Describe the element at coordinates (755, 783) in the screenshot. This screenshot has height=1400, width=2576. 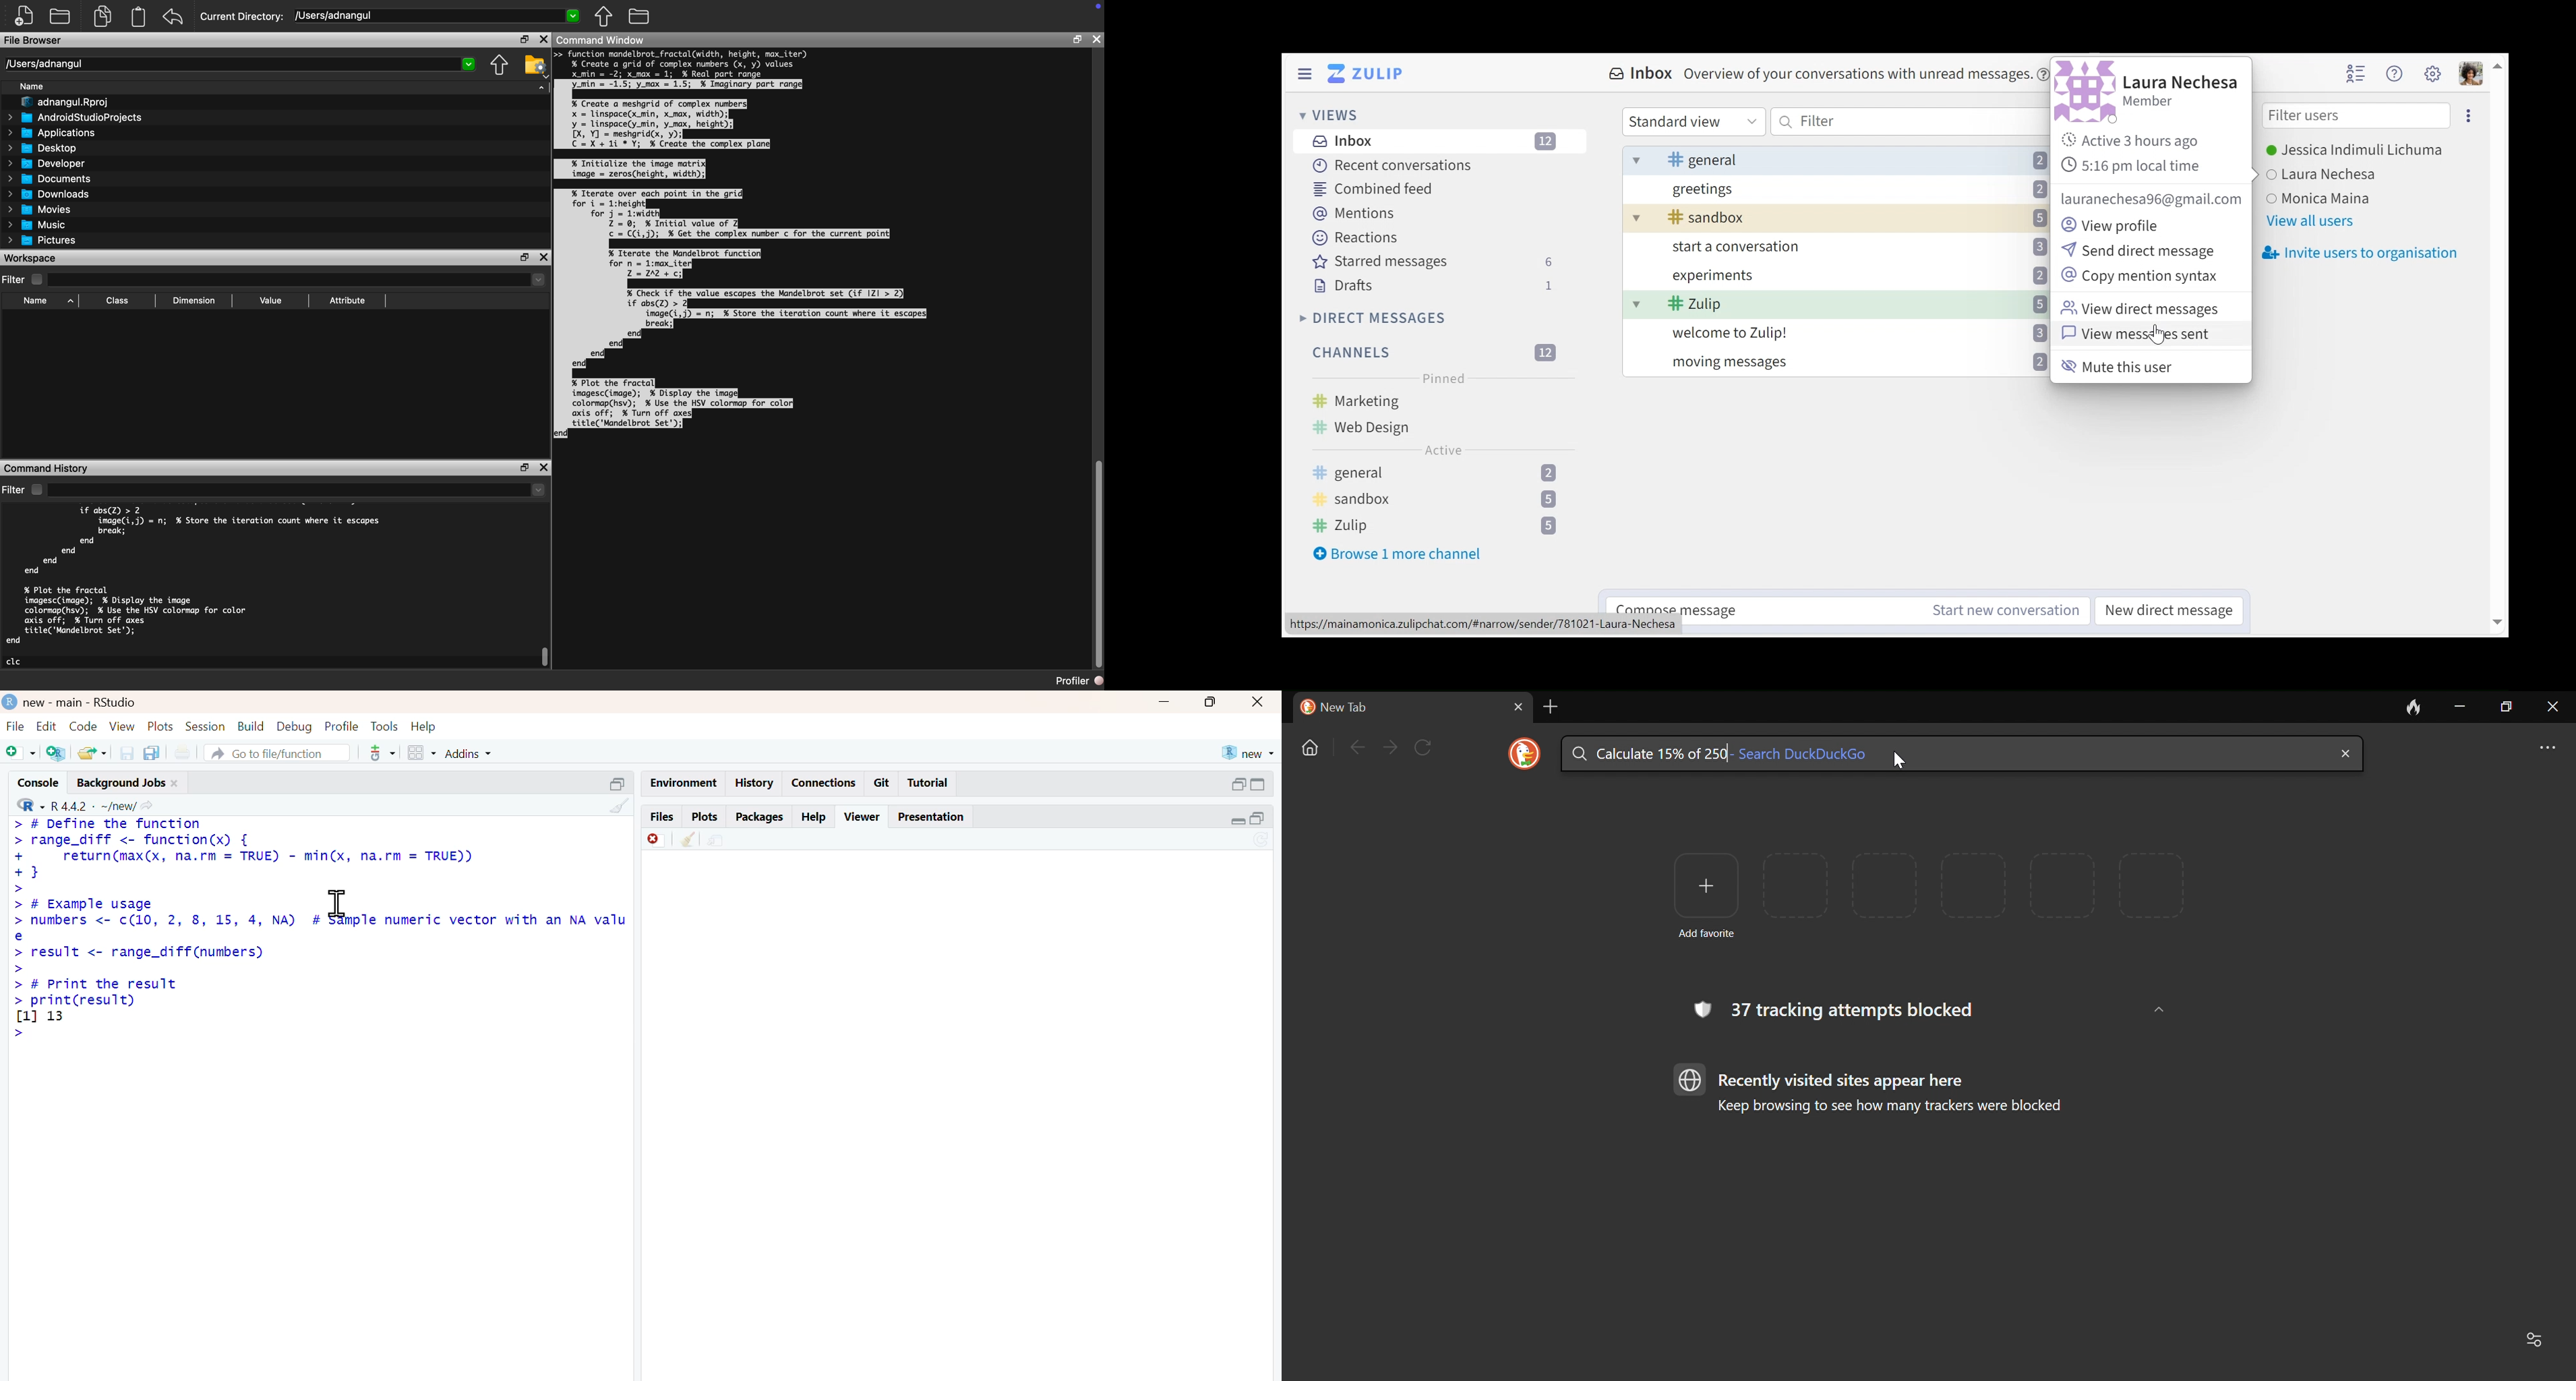
I see `history` at that location.